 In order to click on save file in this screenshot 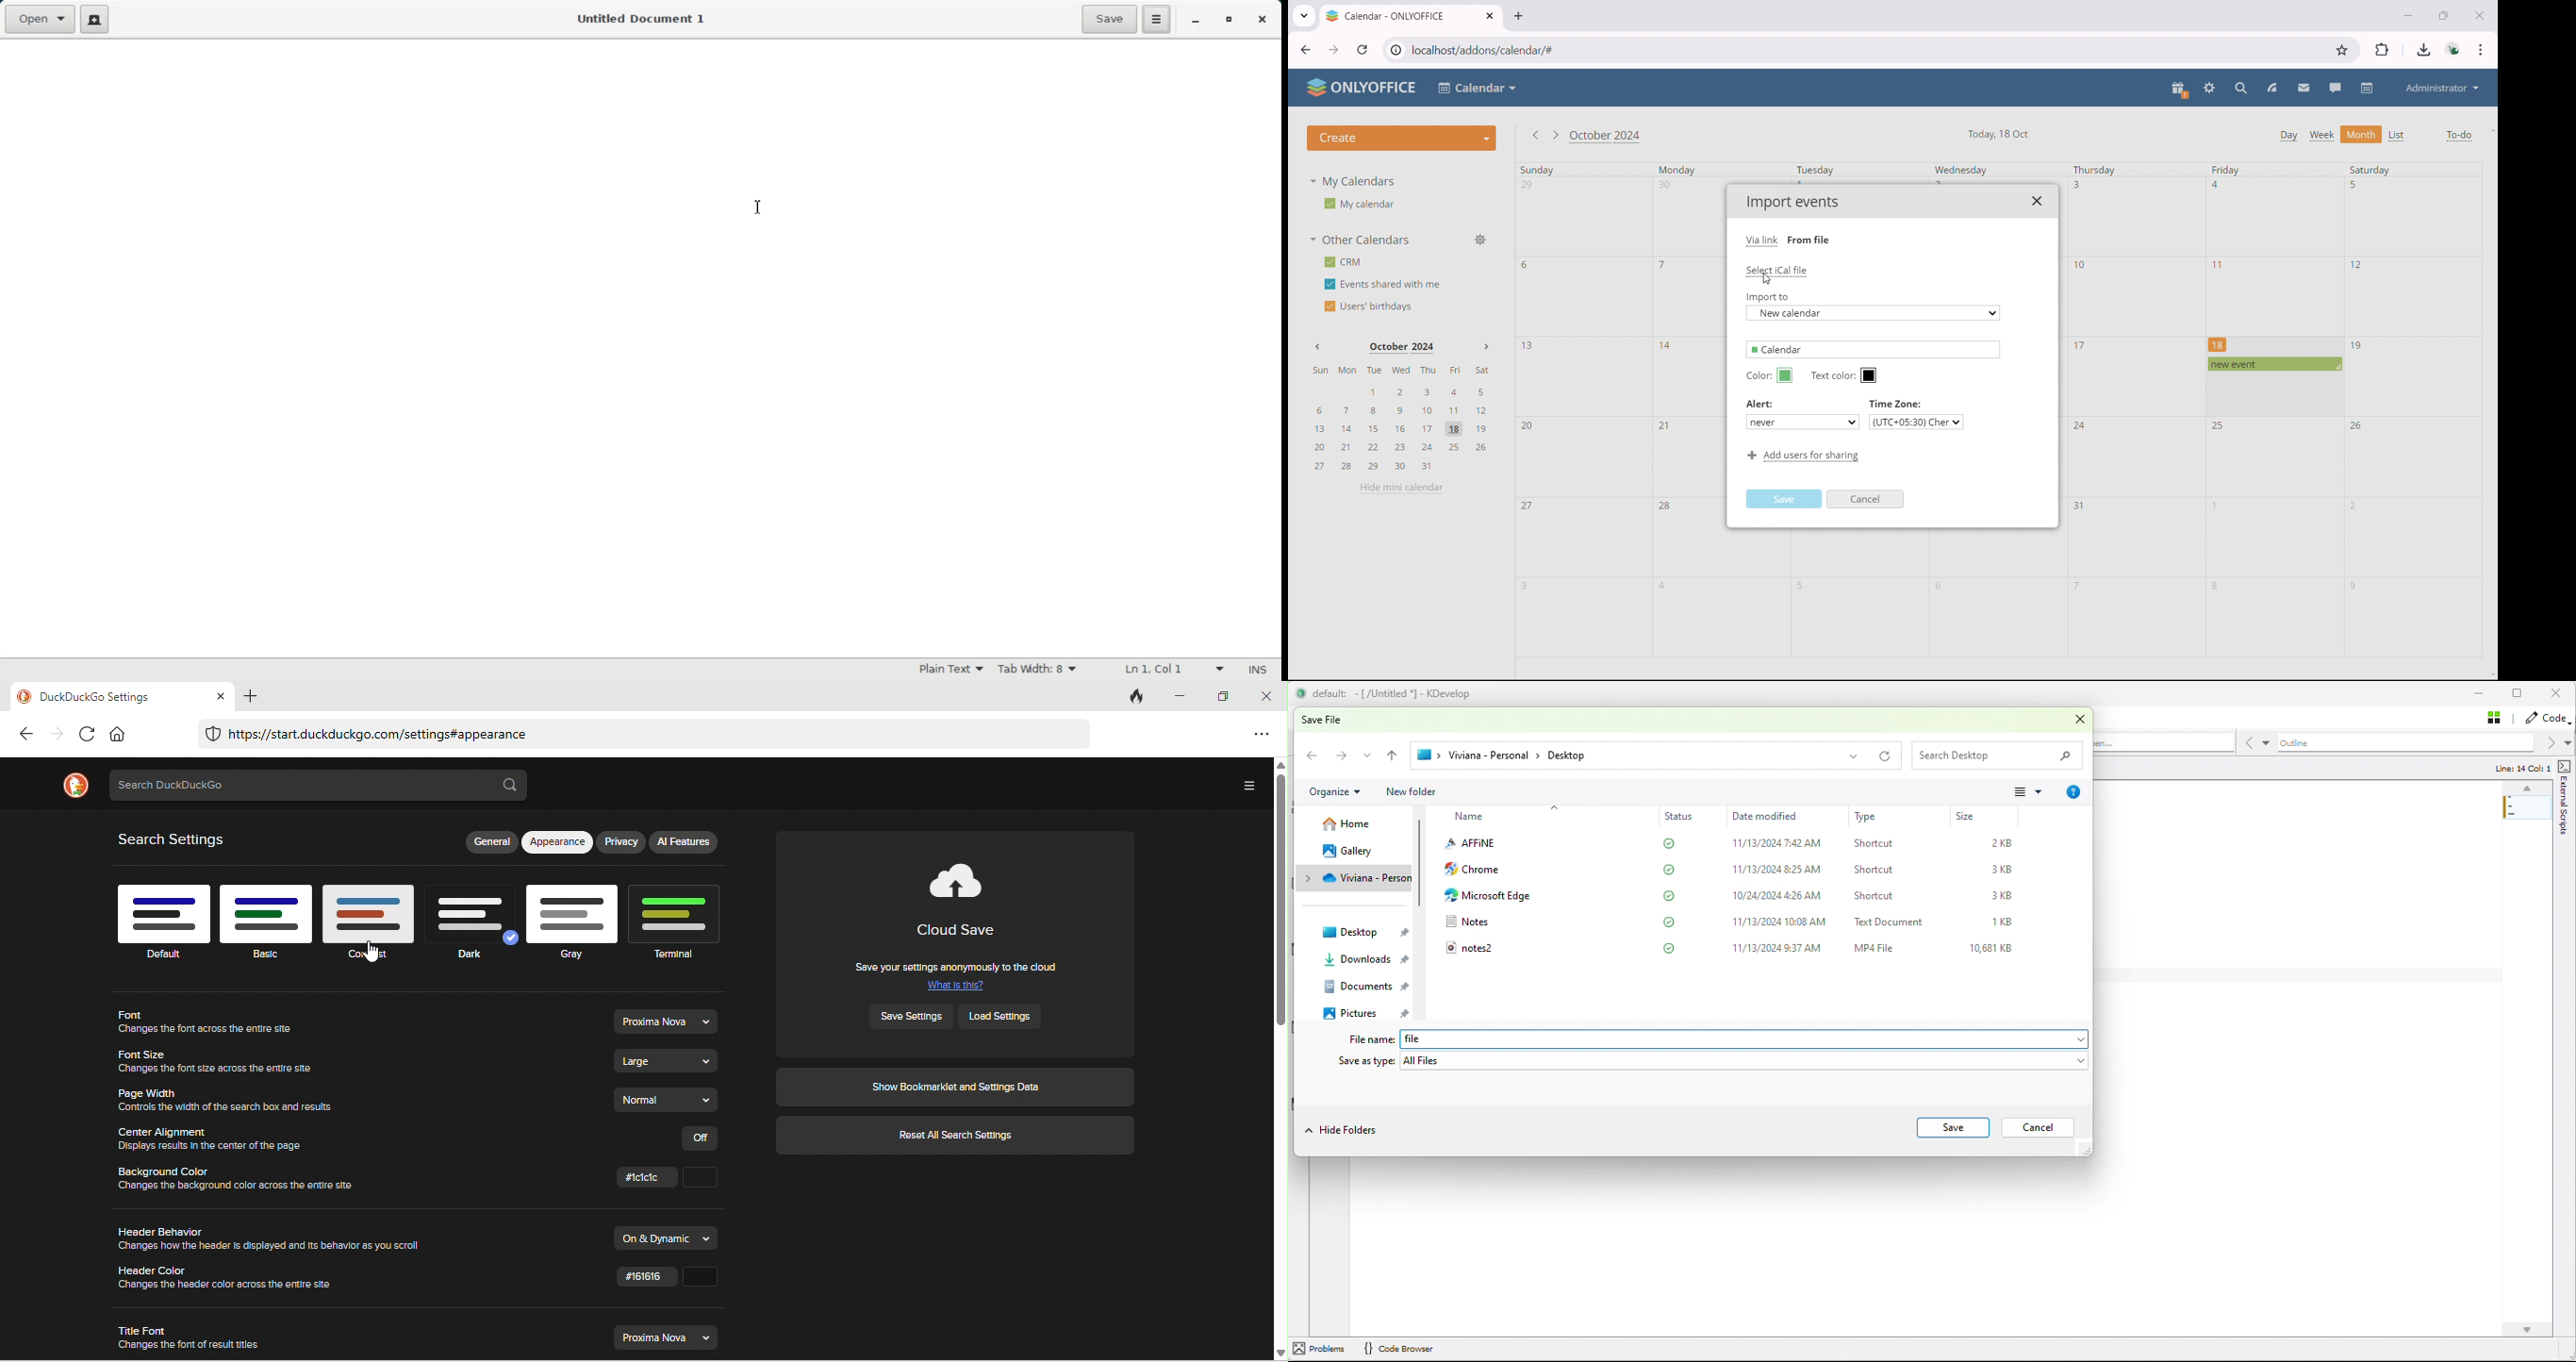, I will do `click(1325, 719)`.